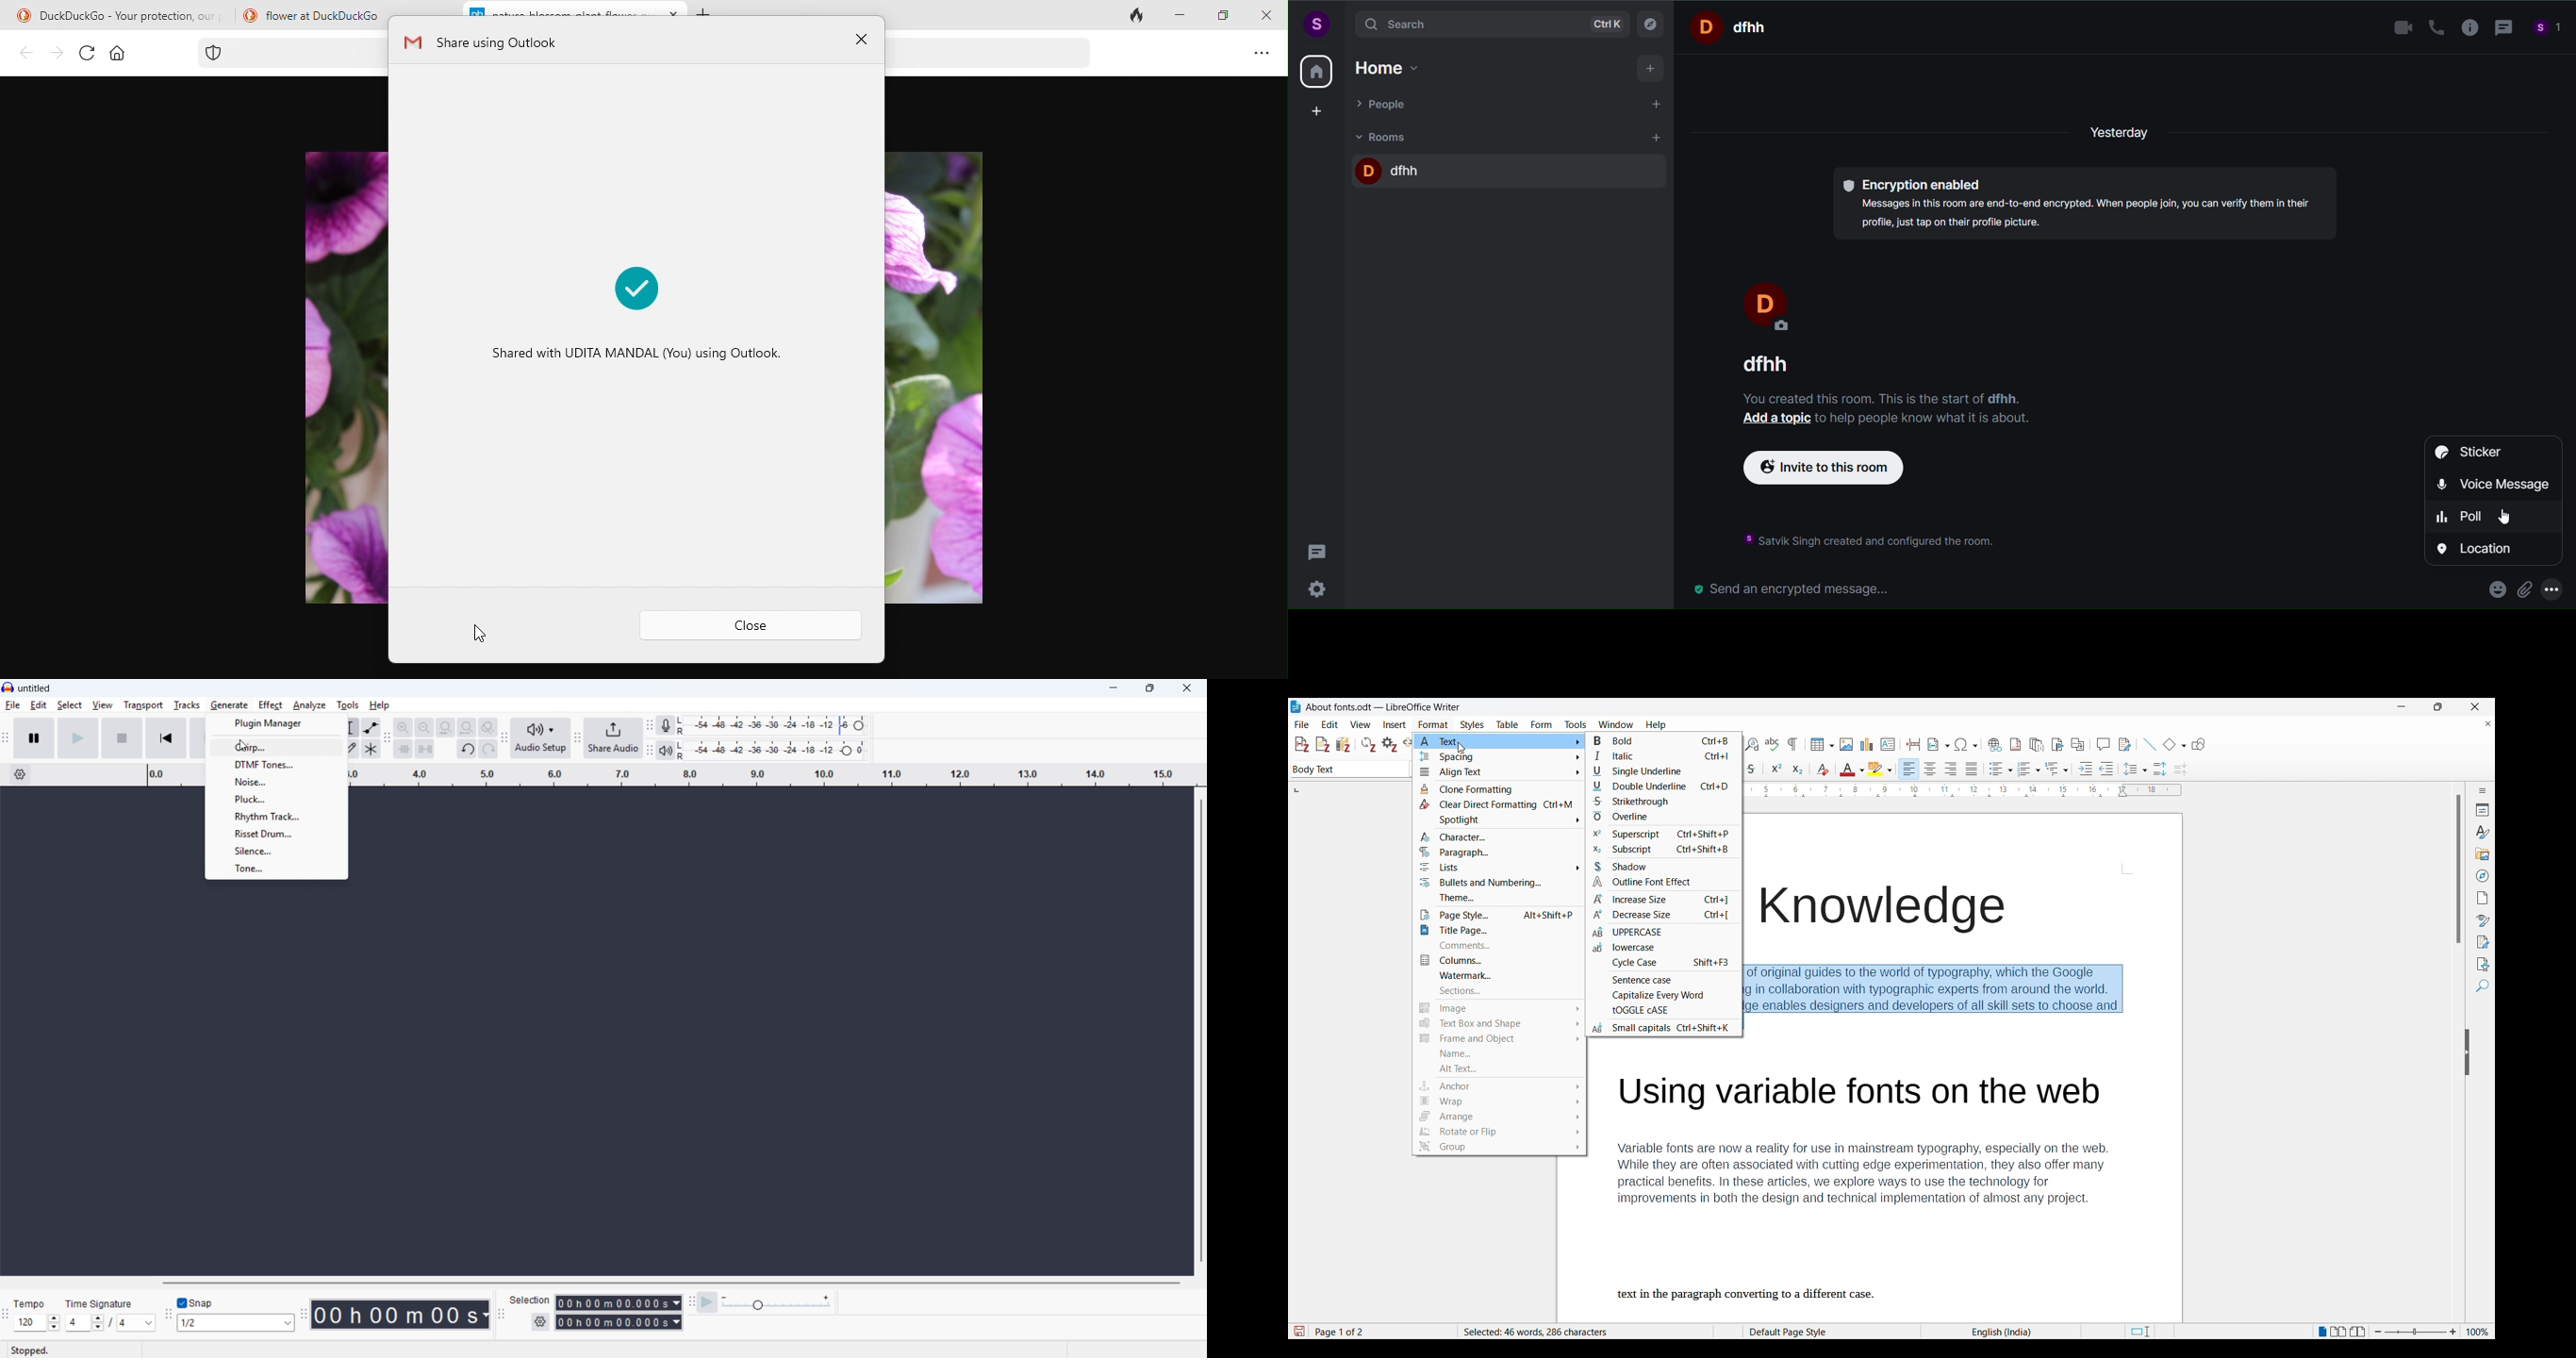 The image size is (2576, 1372). I want to click on Gallery, so click(2483, 854).